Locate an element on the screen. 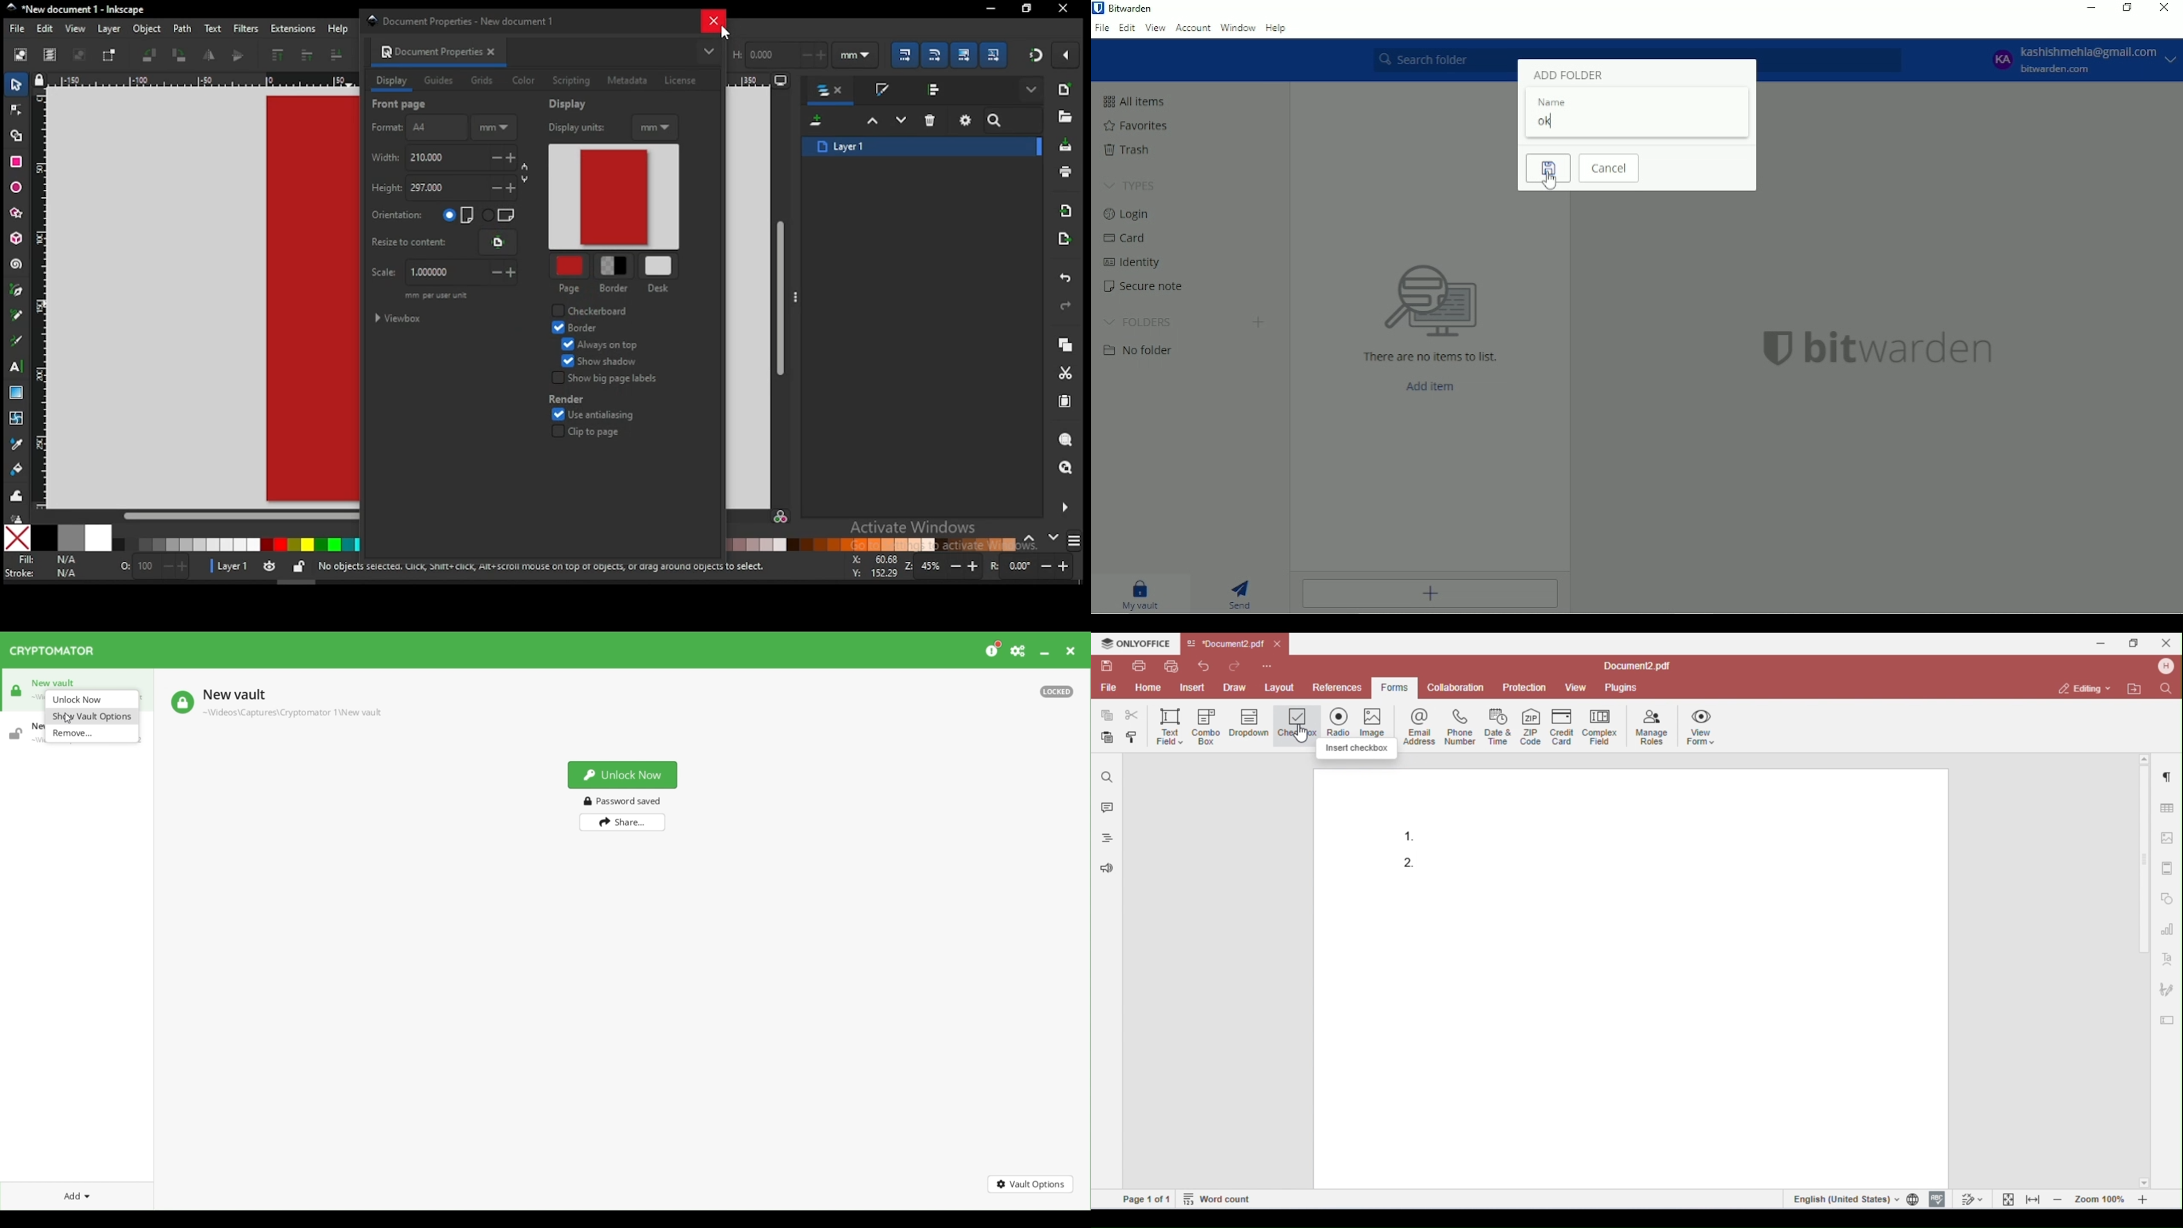 The image size is (2184, 1232). Restore down is located at coordinates (2127, 8).